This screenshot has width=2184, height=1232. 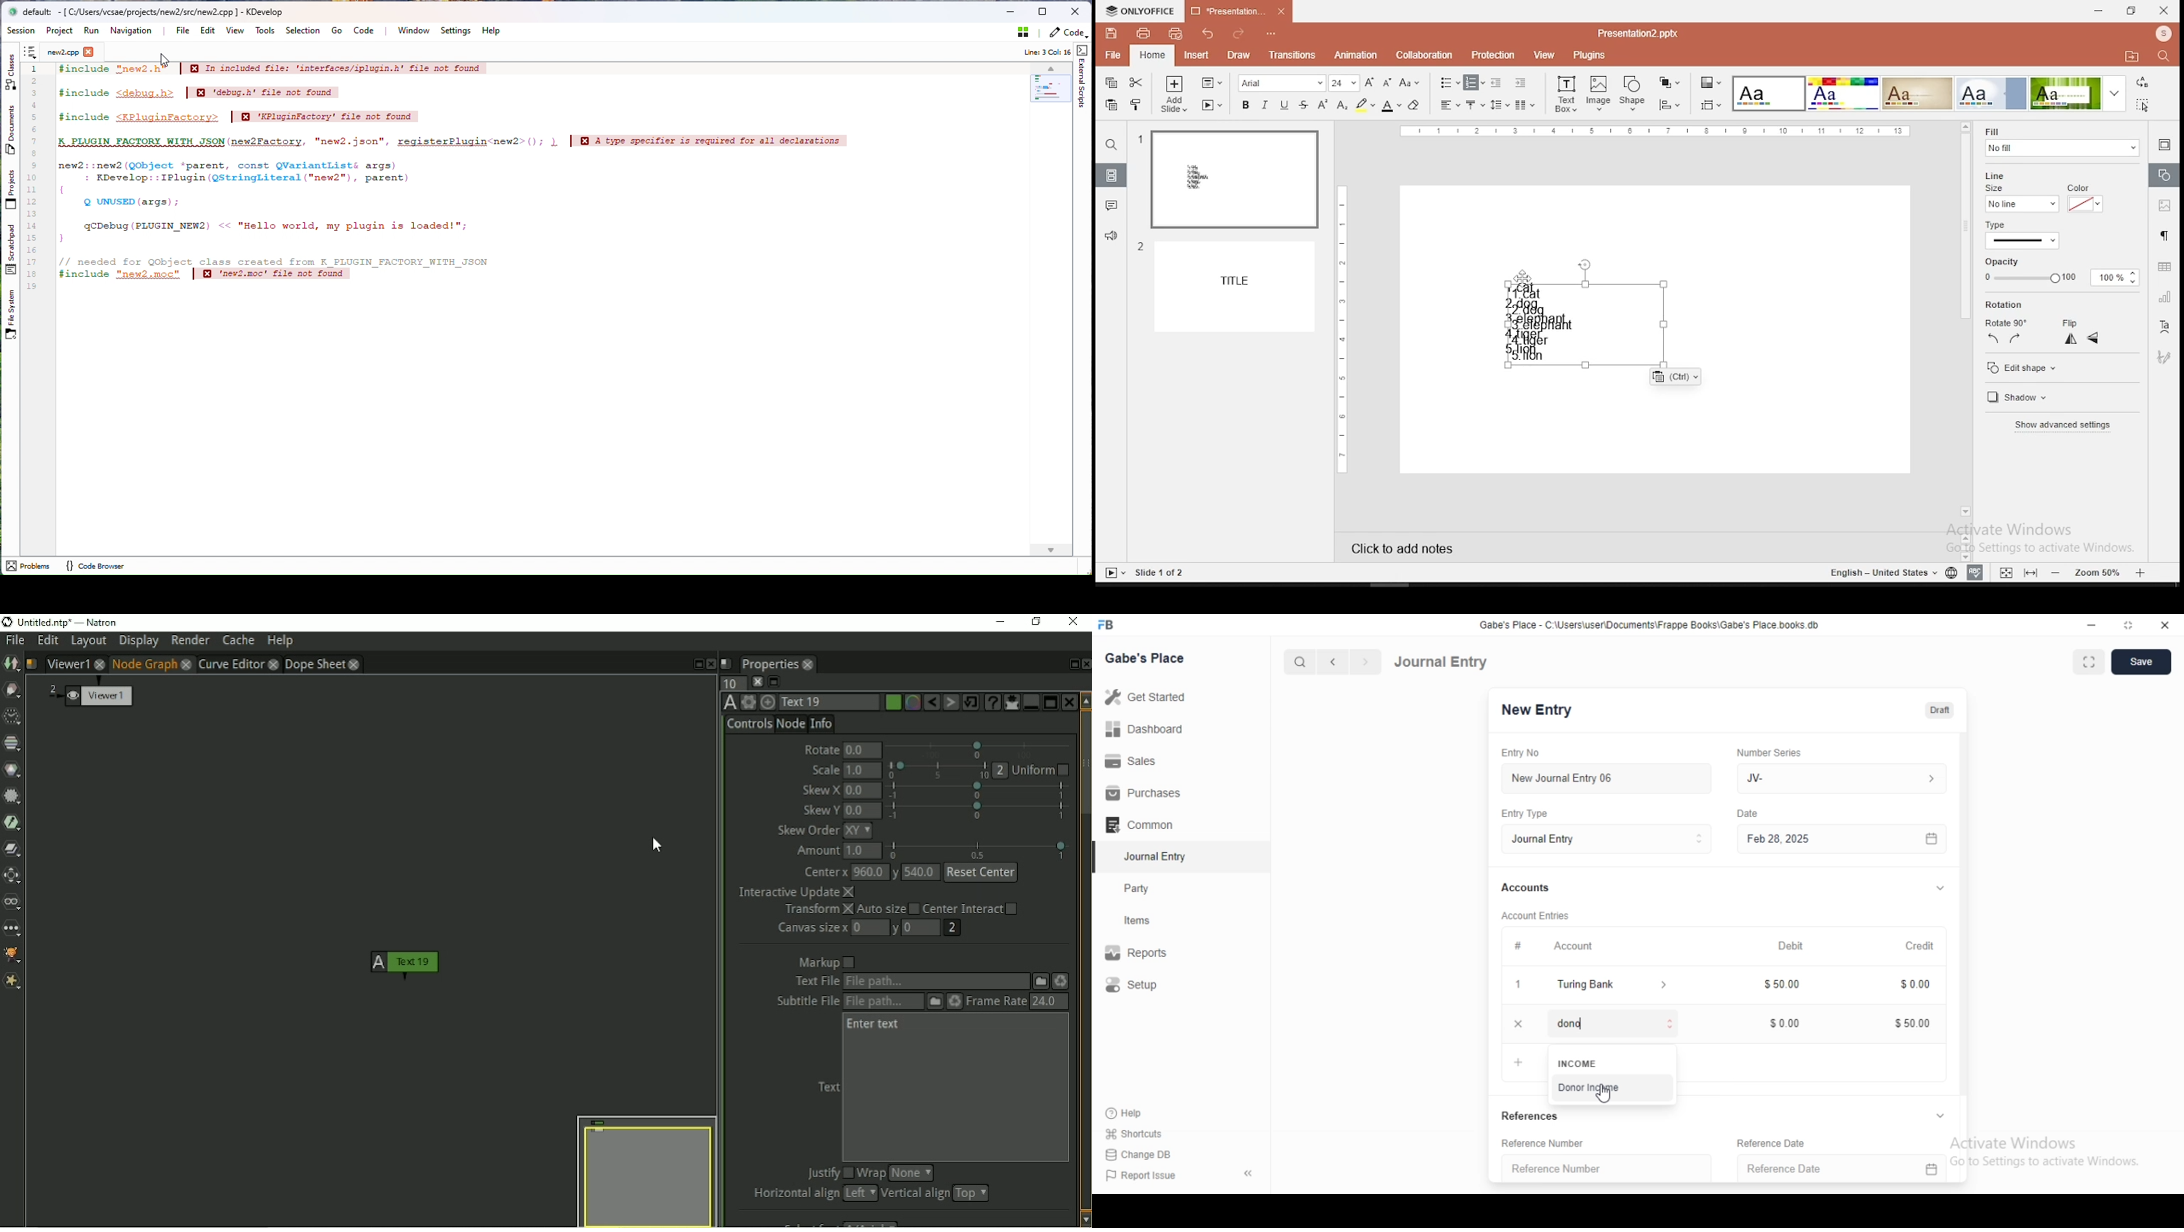 I want to click on fill settings, so click(x=2060, y=140).